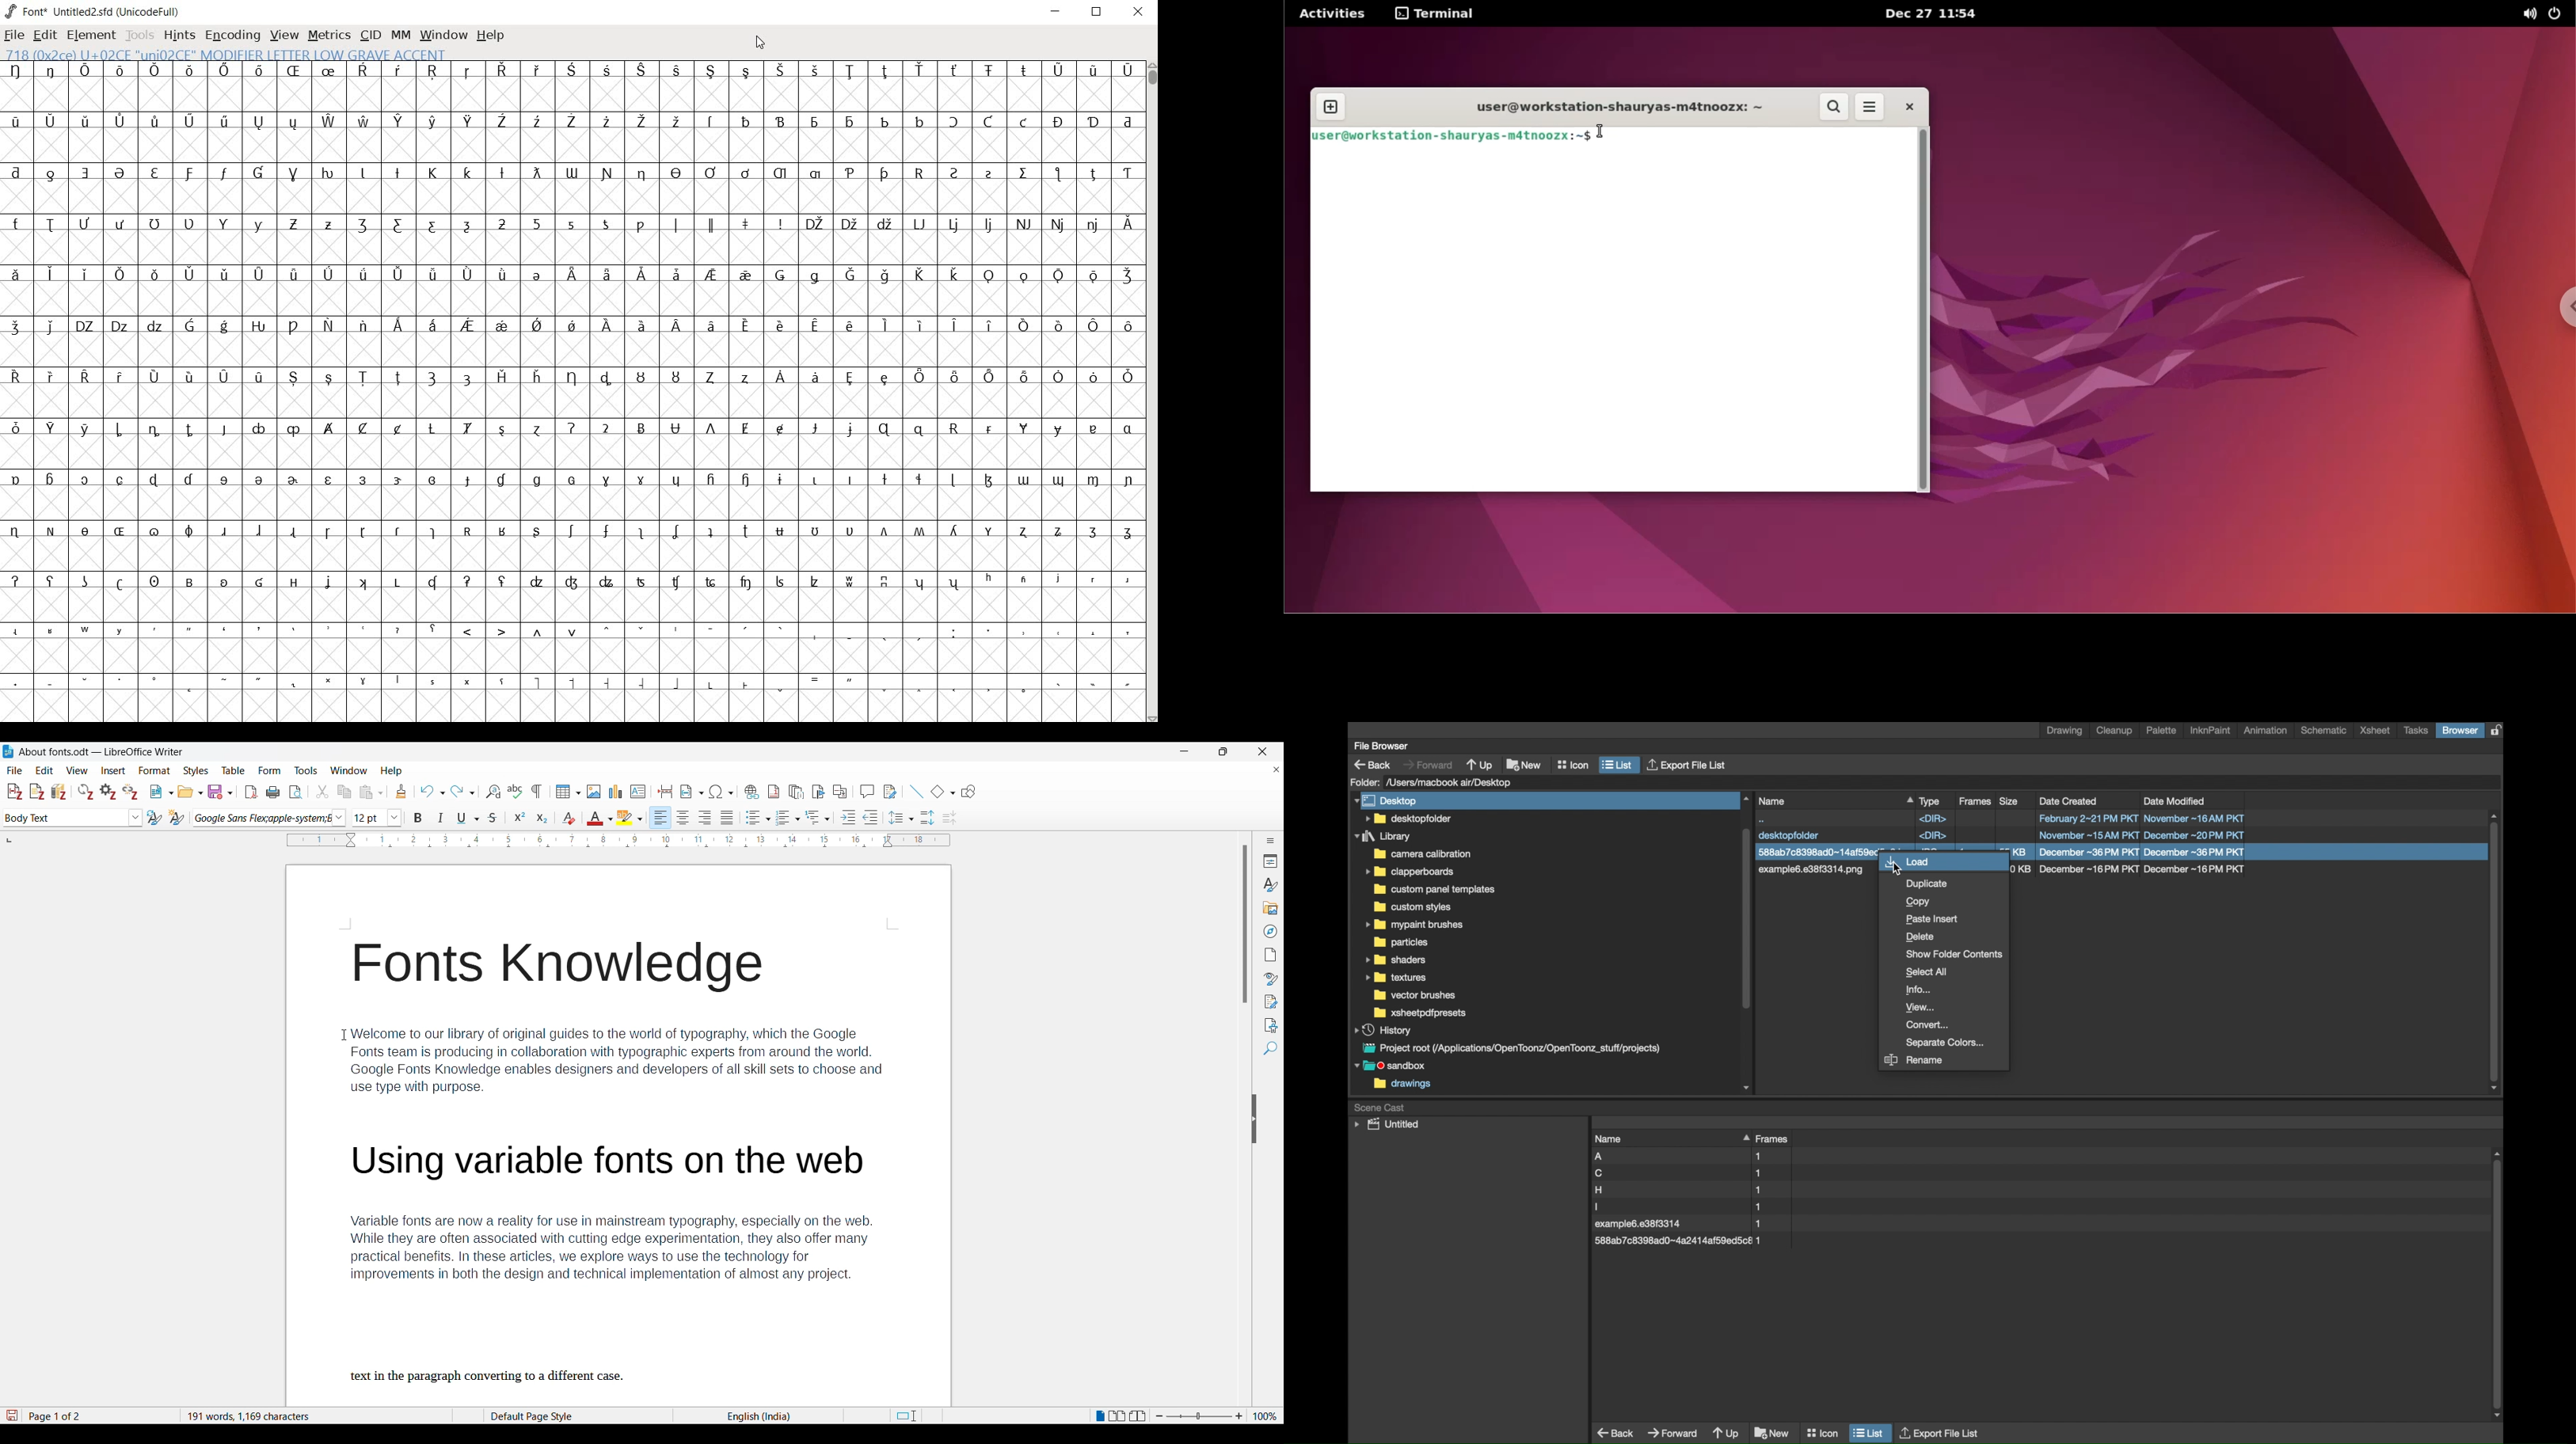  What do you see at coordinates (15, 792) in the screenshot?
I see `Add\Edit citation` at bounding box center [15, 792].